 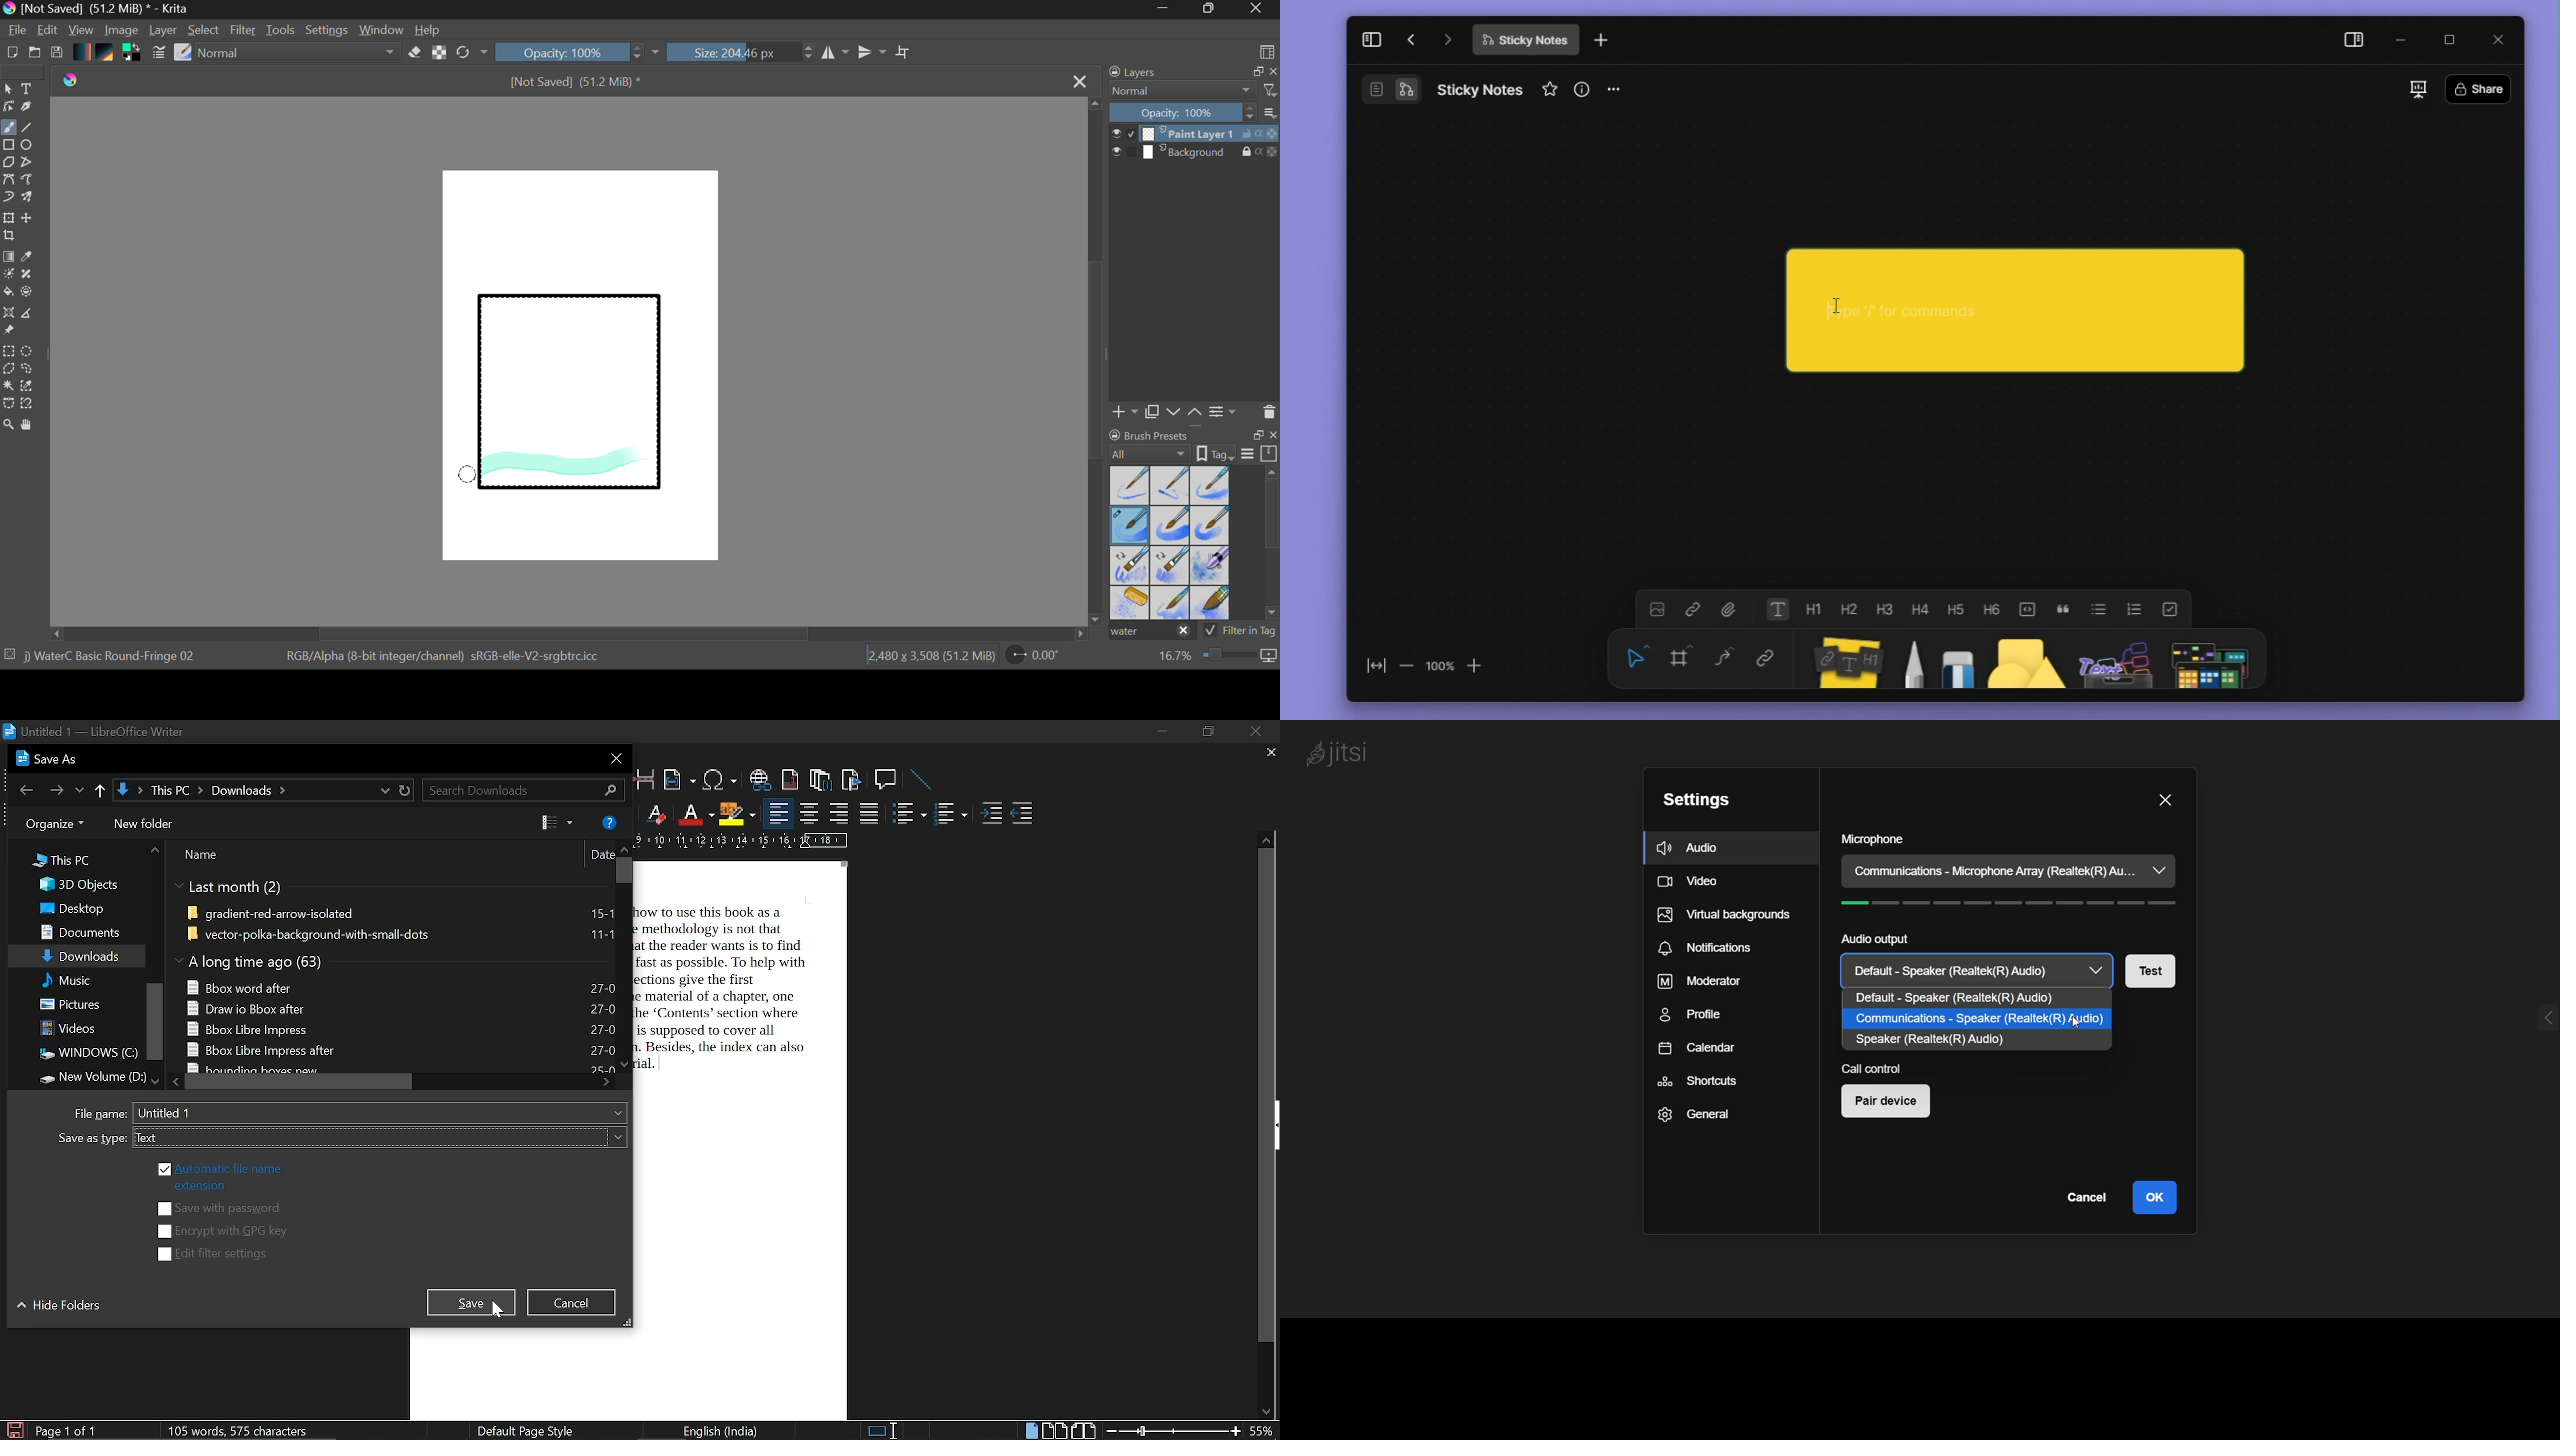 I want to click on multiple page view, so click(x=1054, y=1431).